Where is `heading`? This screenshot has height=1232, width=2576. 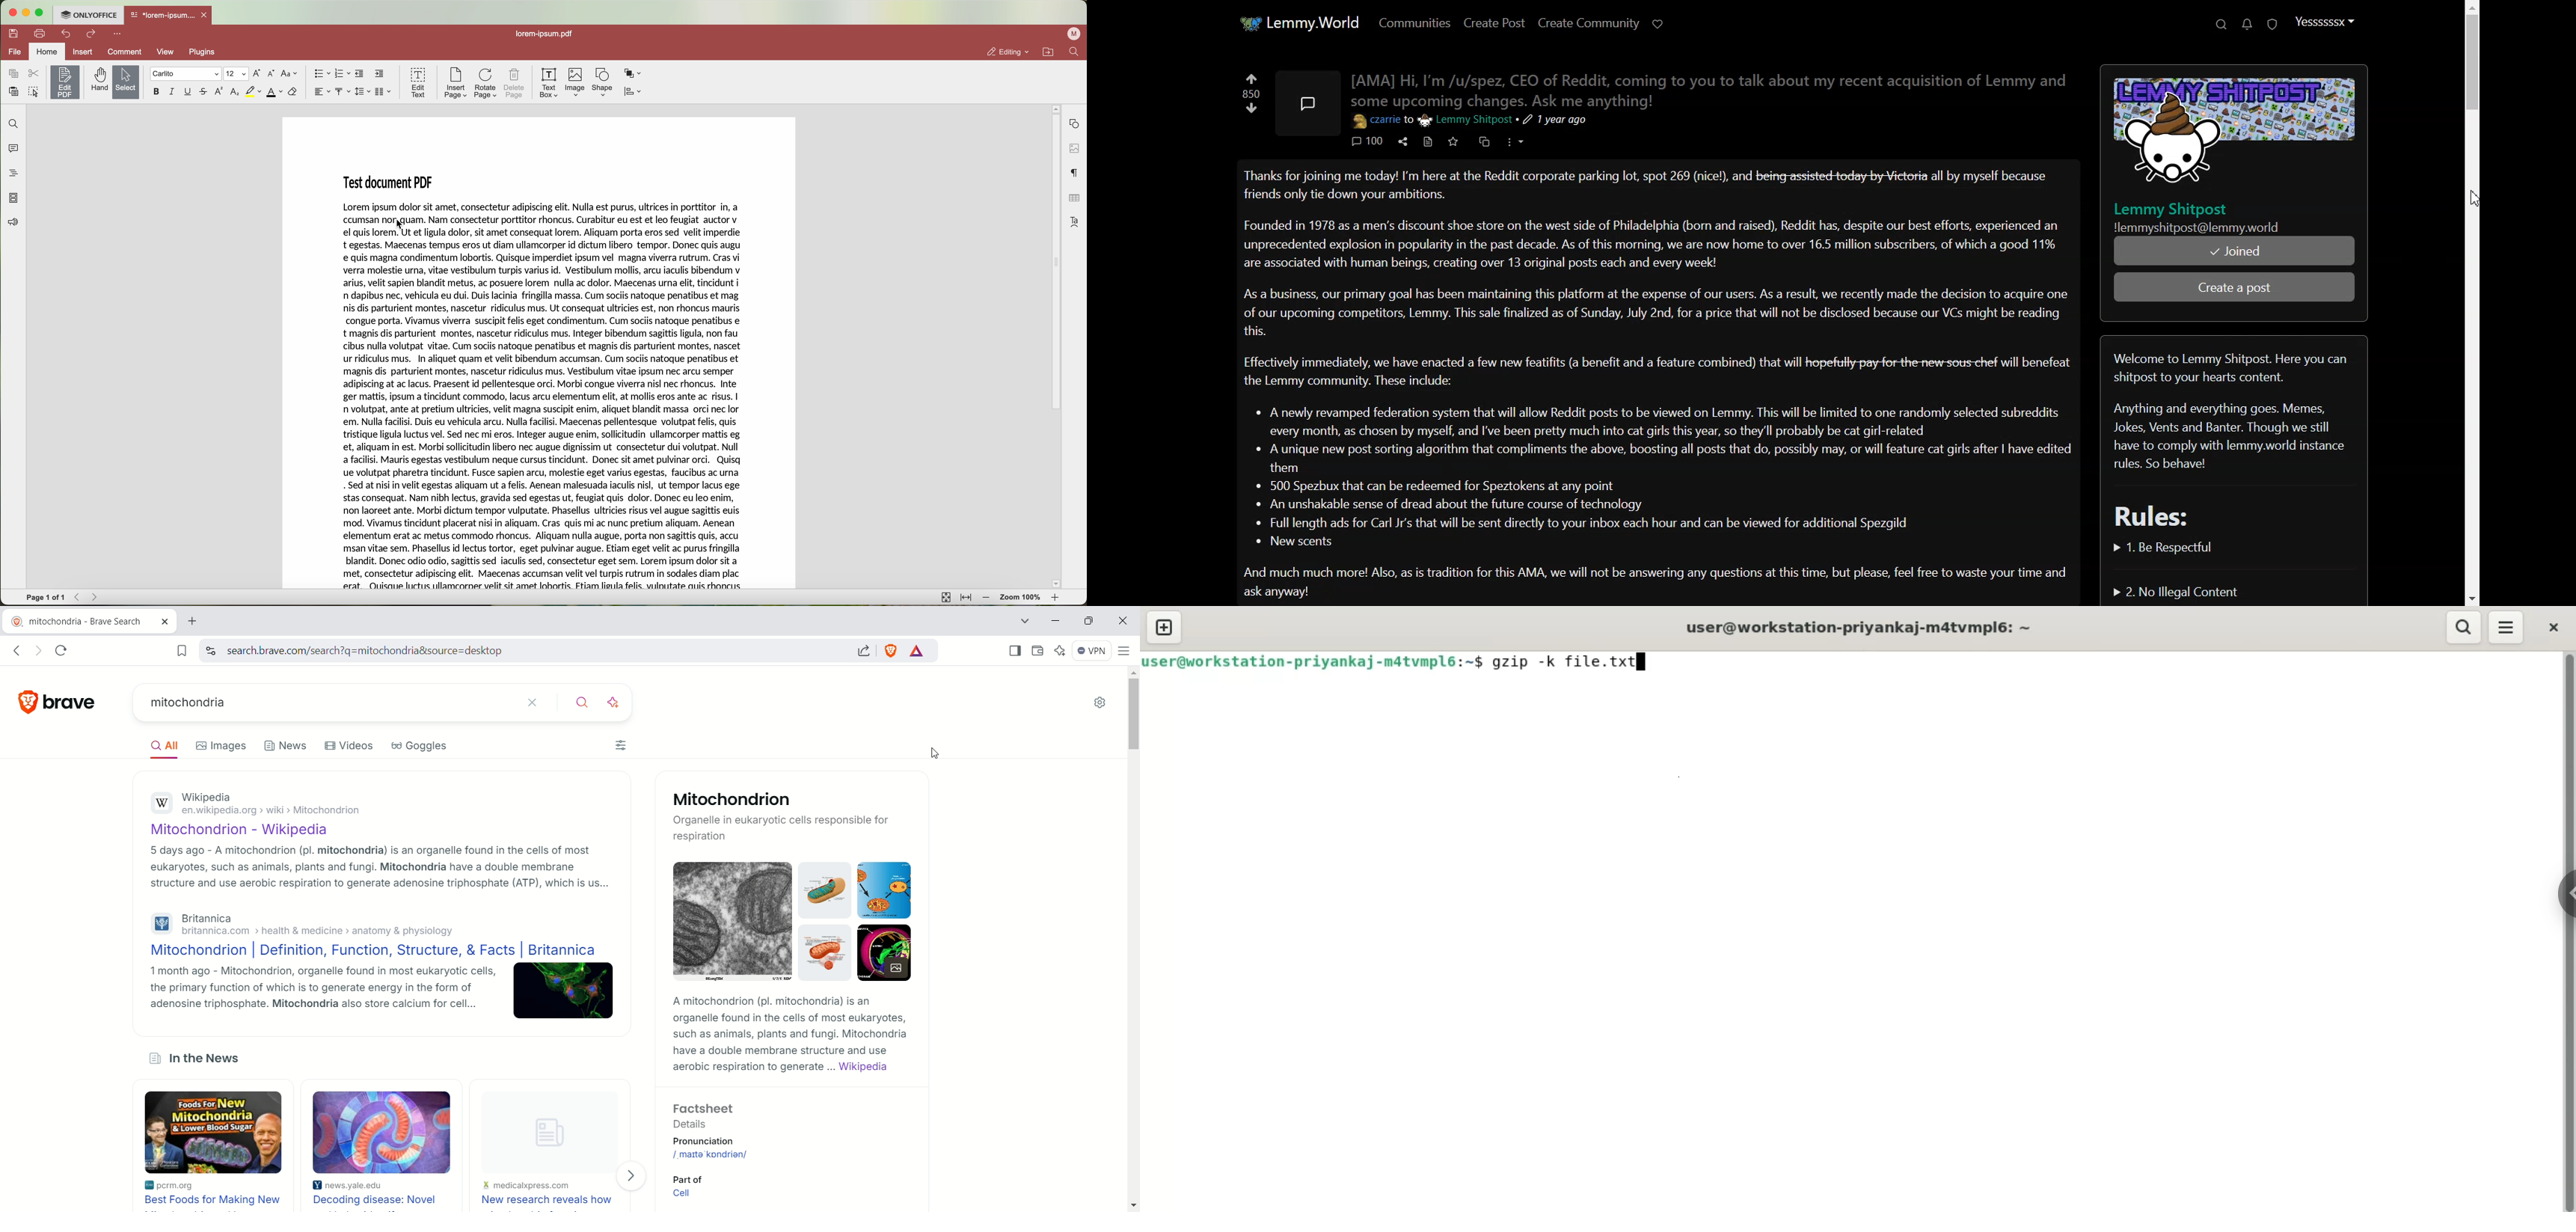
heading is located at coordinates (13, 171).